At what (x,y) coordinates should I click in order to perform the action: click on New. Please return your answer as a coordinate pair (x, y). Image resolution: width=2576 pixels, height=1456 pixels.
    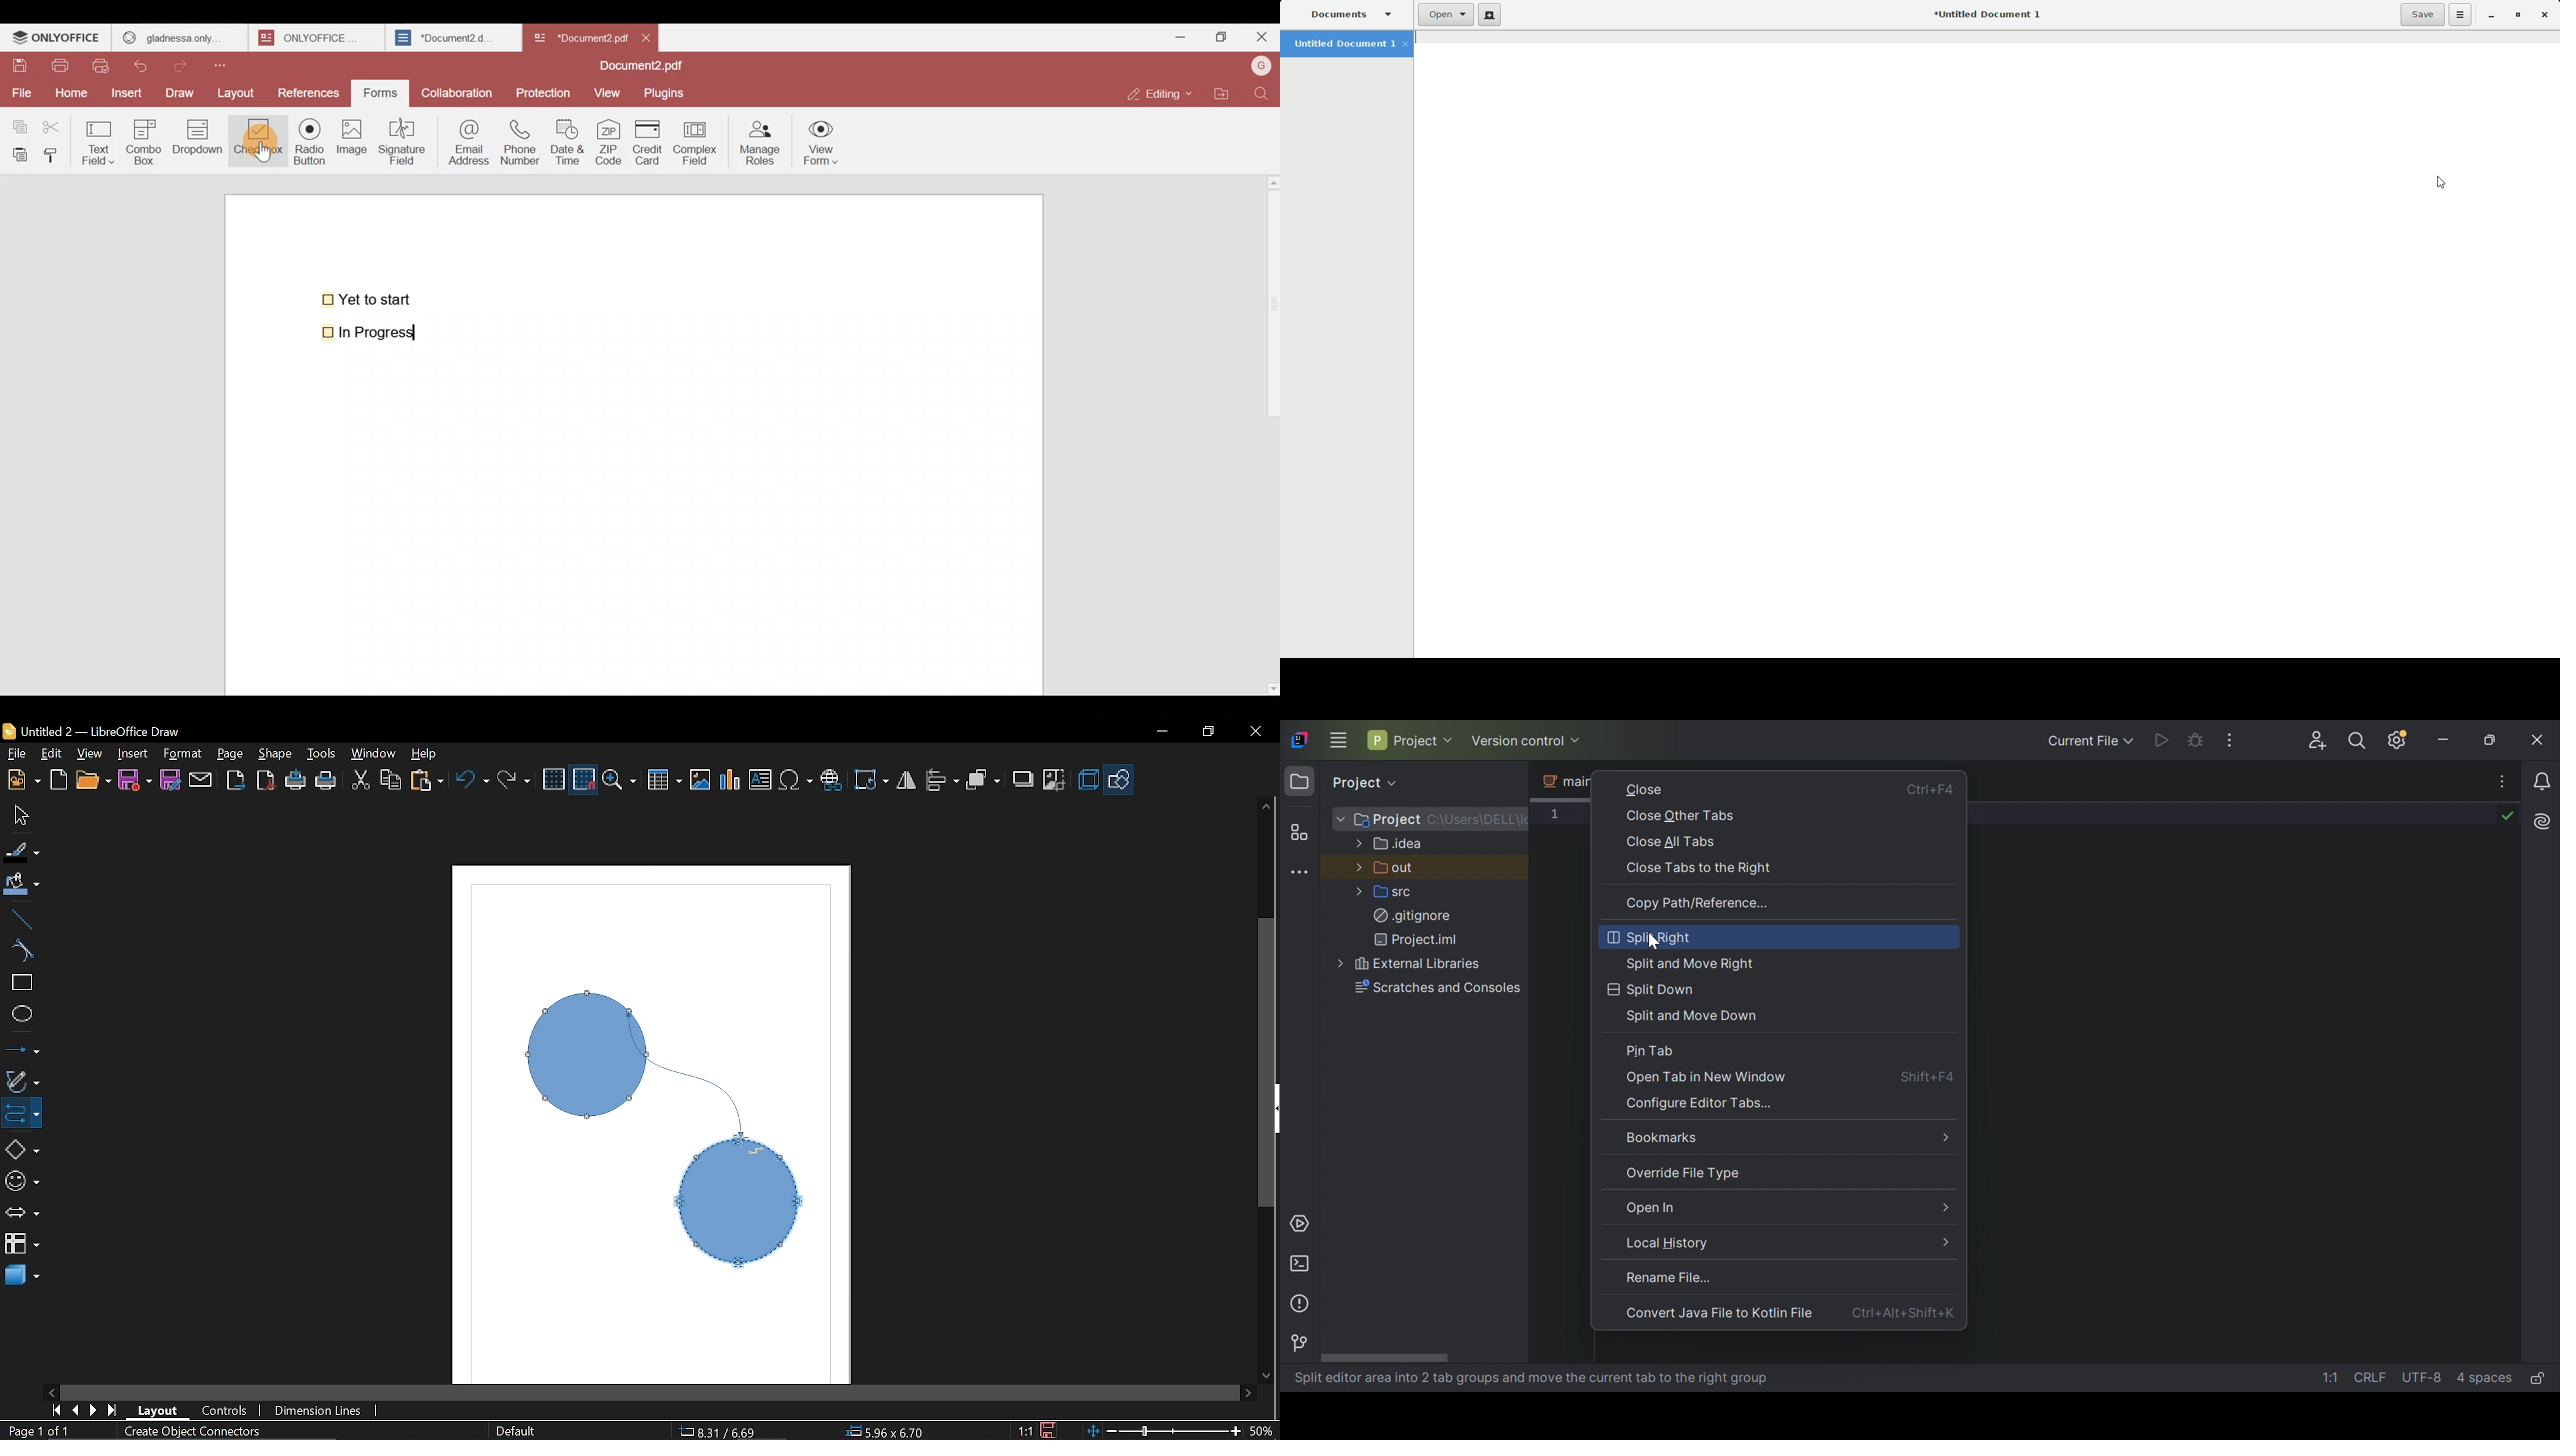
    Looking at the image, I should click on (22, 781).